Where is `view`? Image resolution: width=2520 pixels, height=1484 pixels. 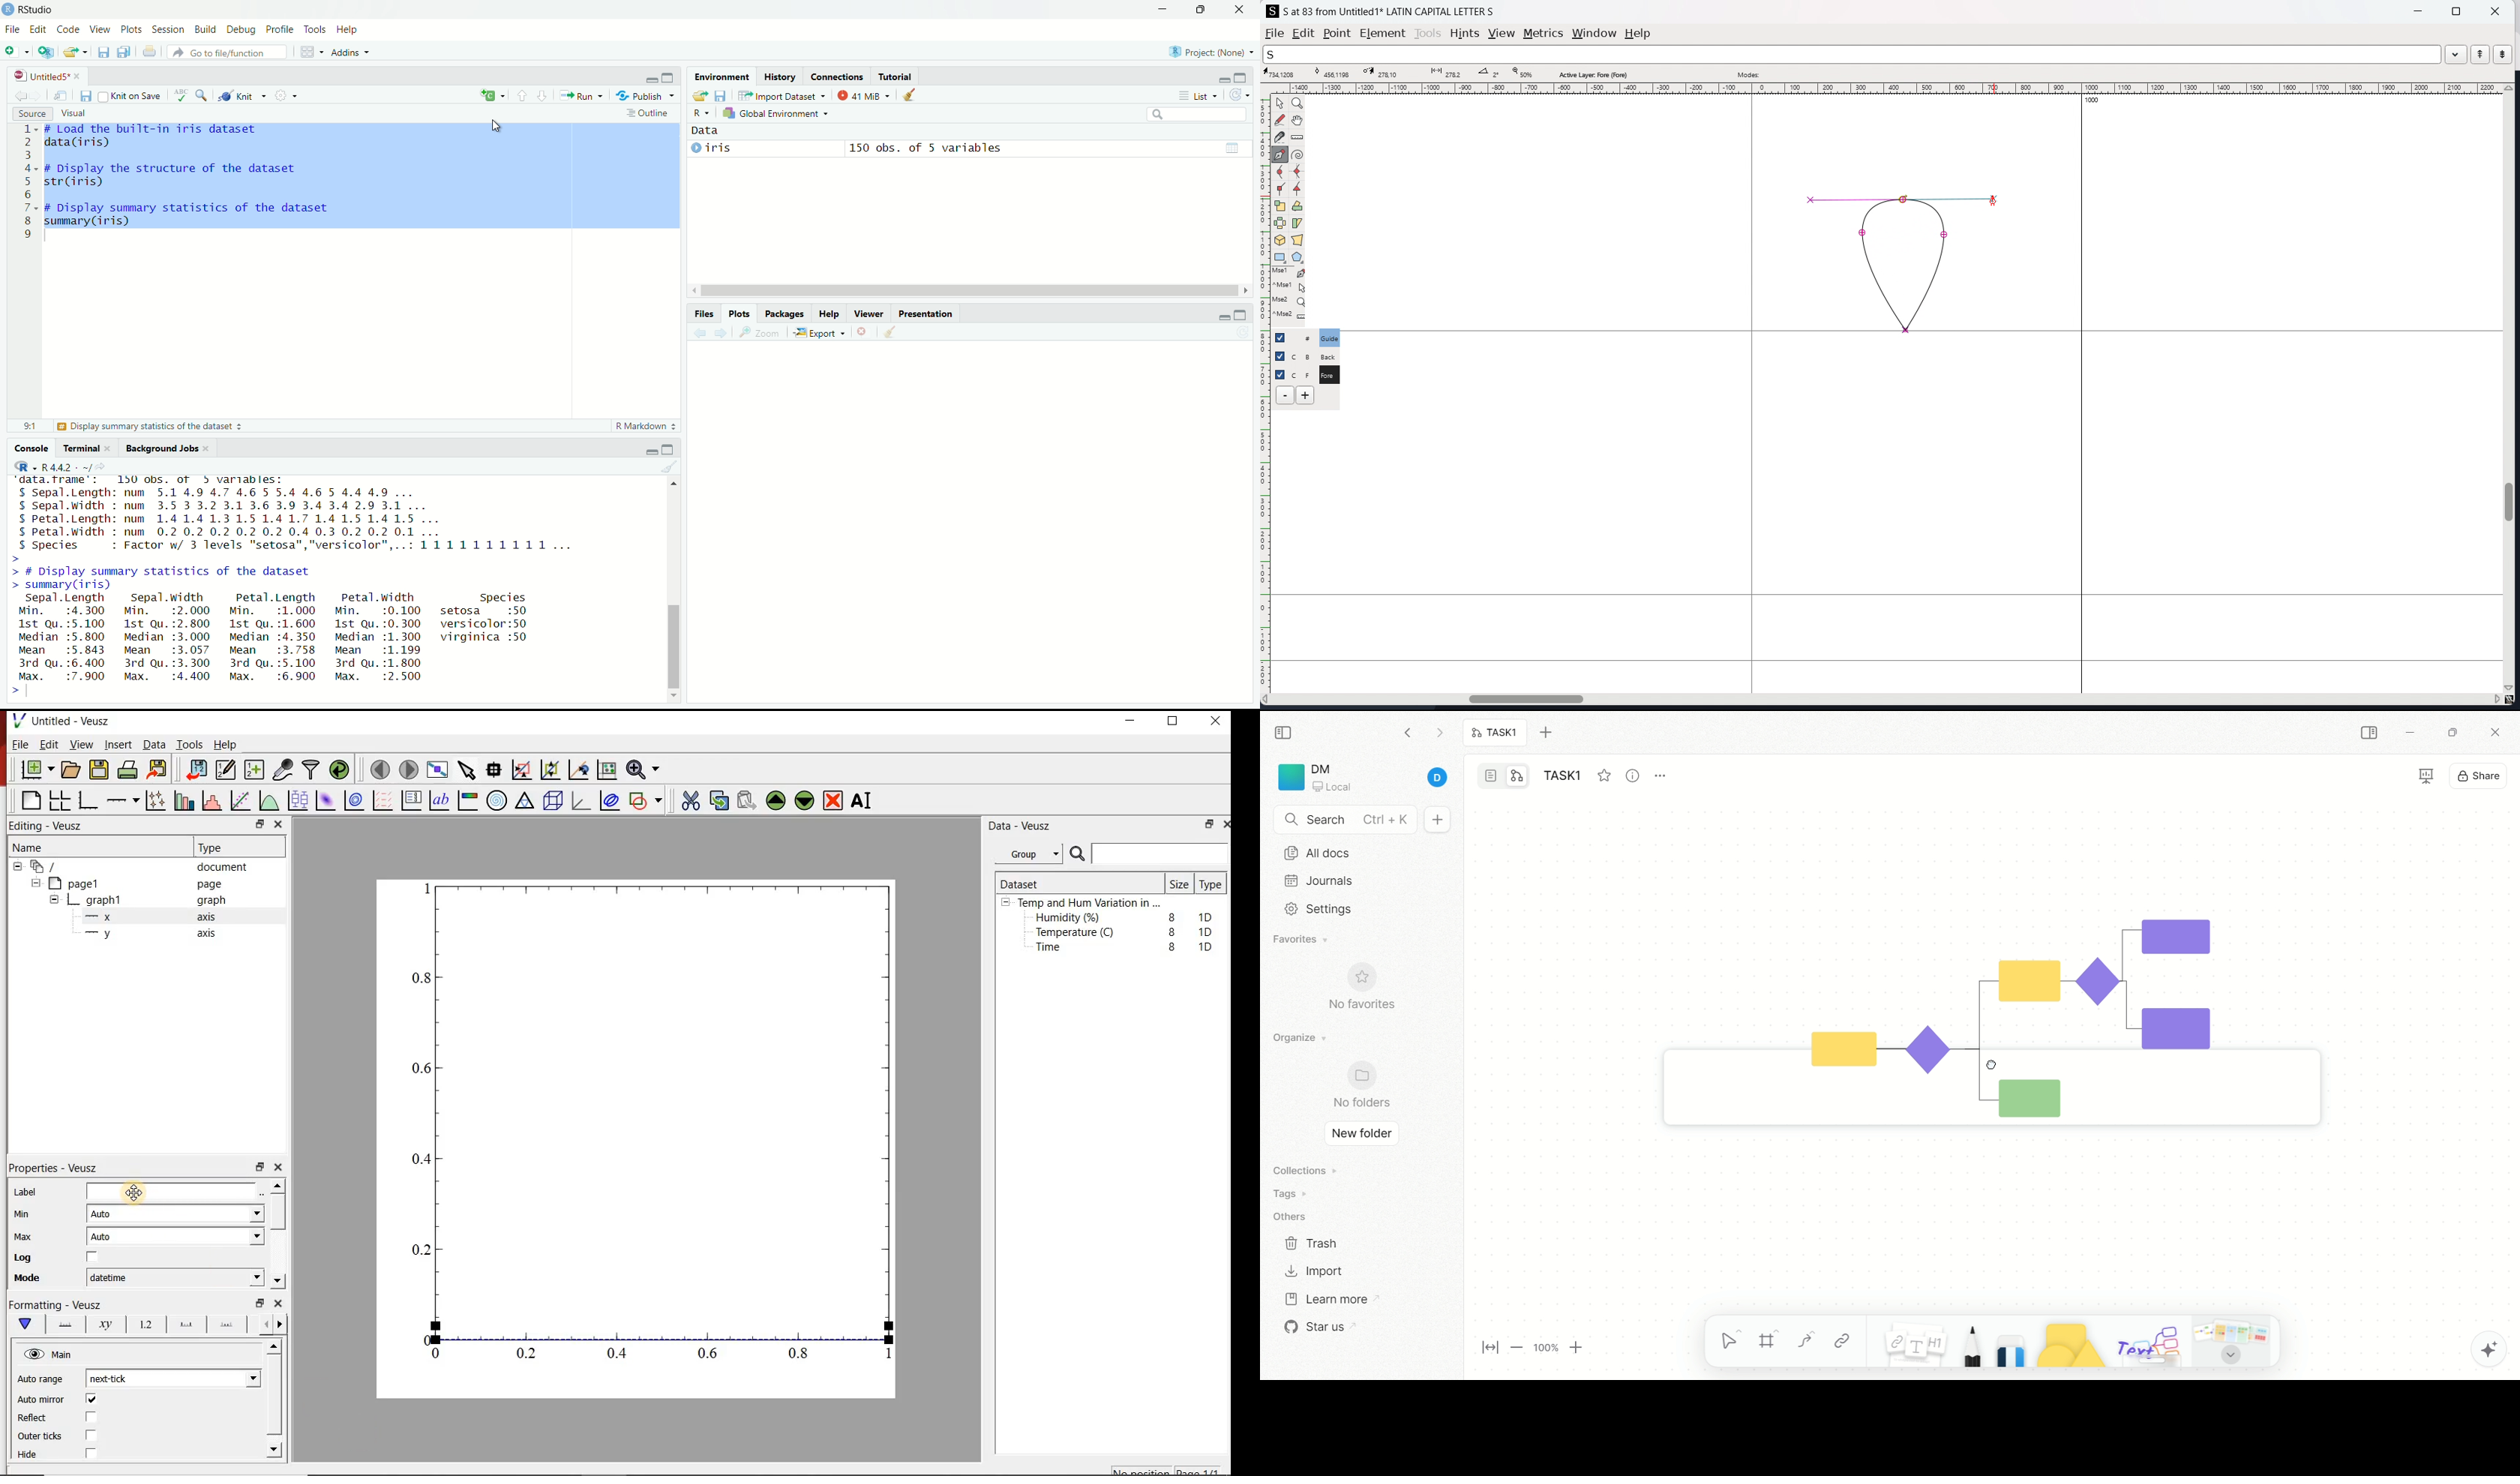 view is located at coordinates (2415, 777).